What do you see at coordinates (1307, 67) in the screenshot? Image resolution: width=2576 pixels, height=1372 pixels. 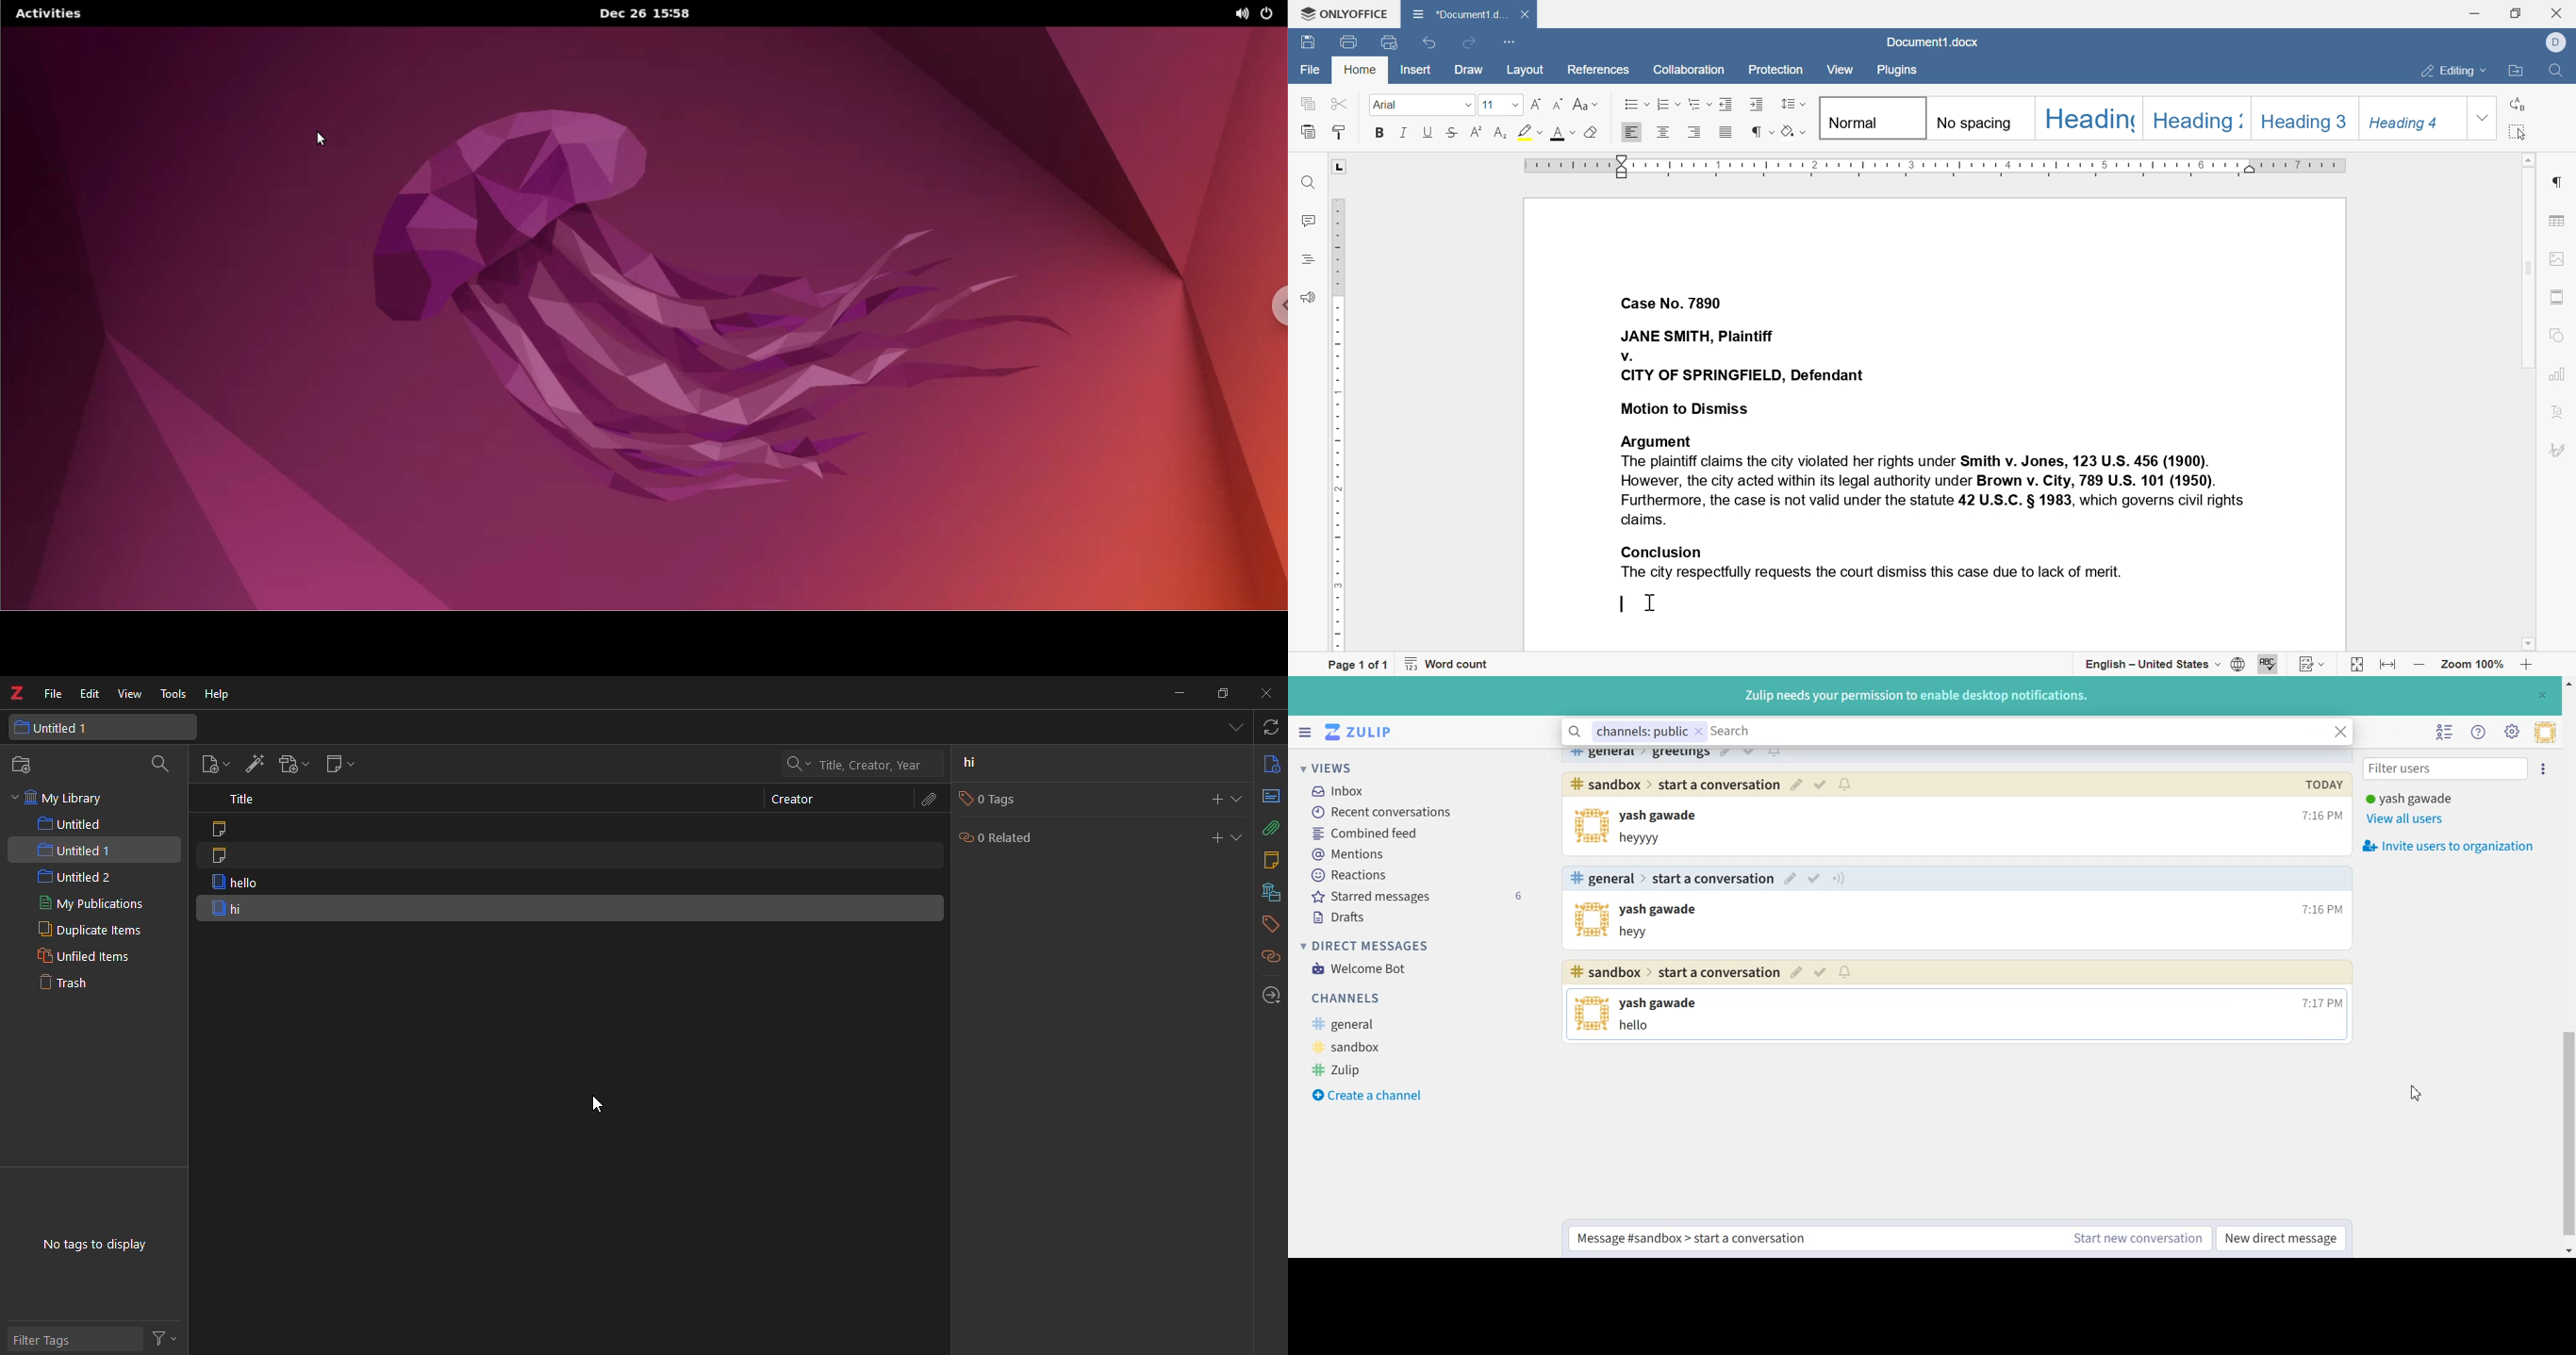 I see `file` at bounding box center [1307, 67].